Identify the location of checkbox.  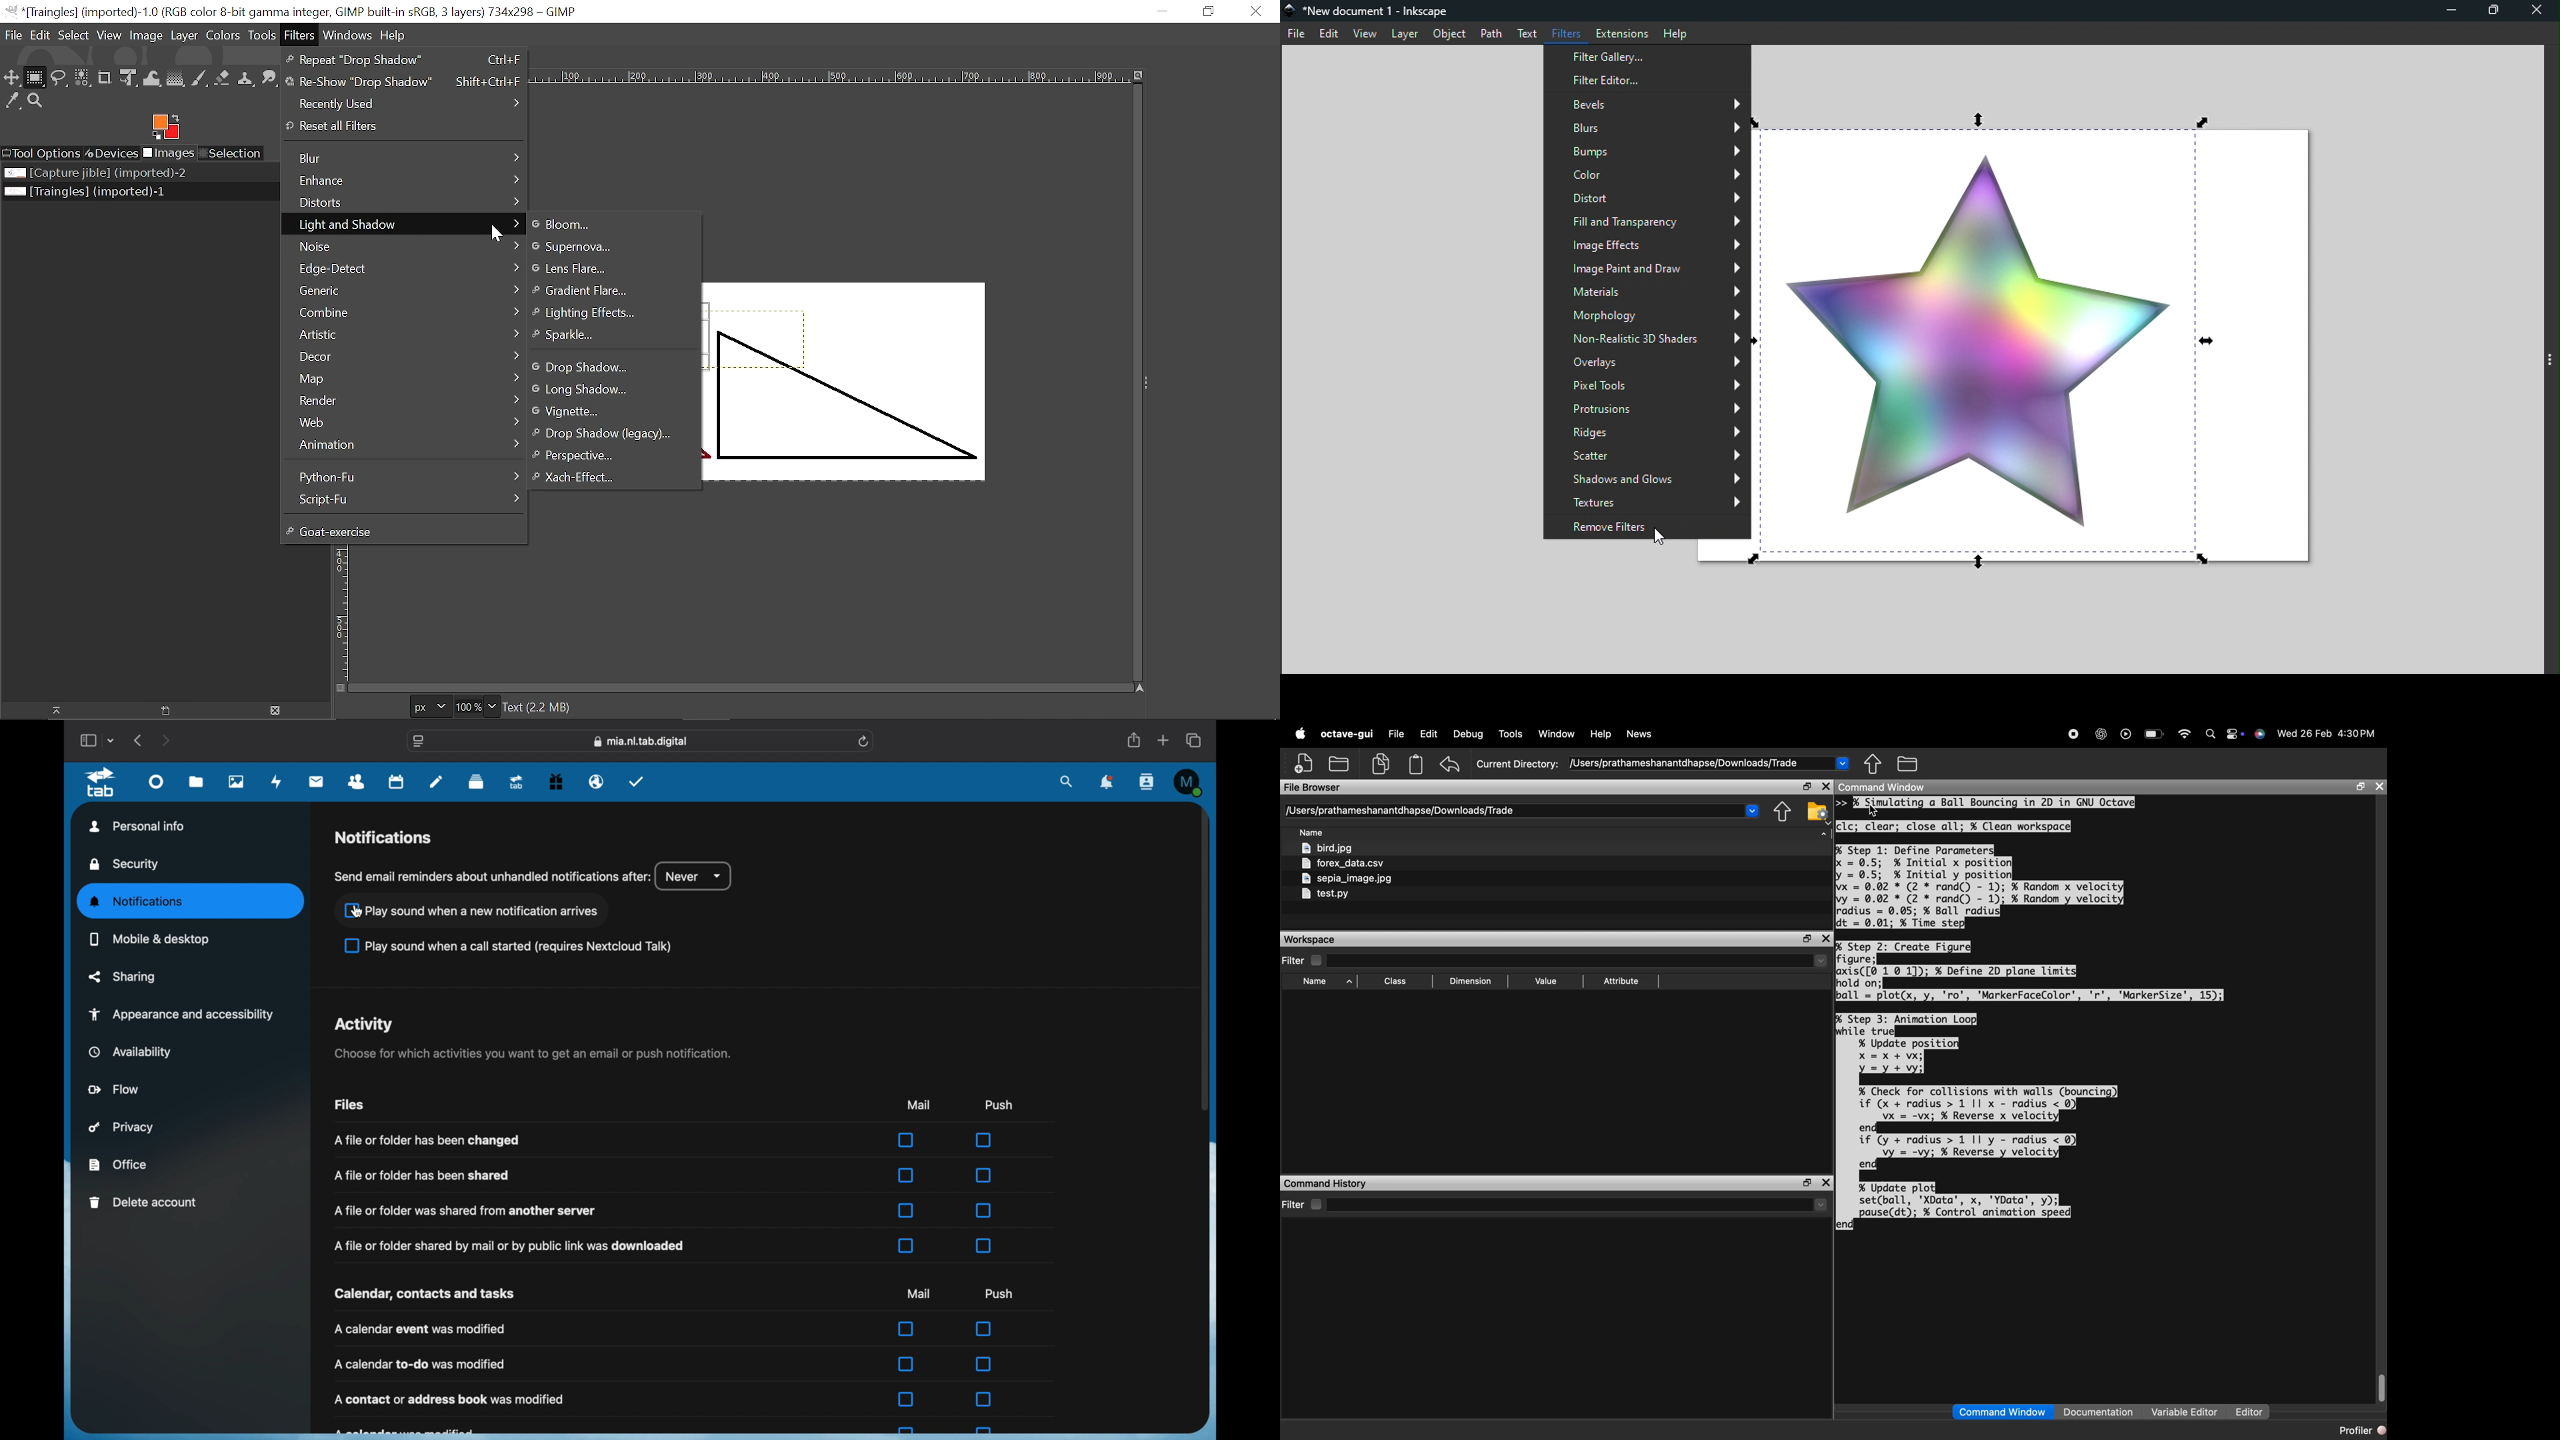
(984, 1328).